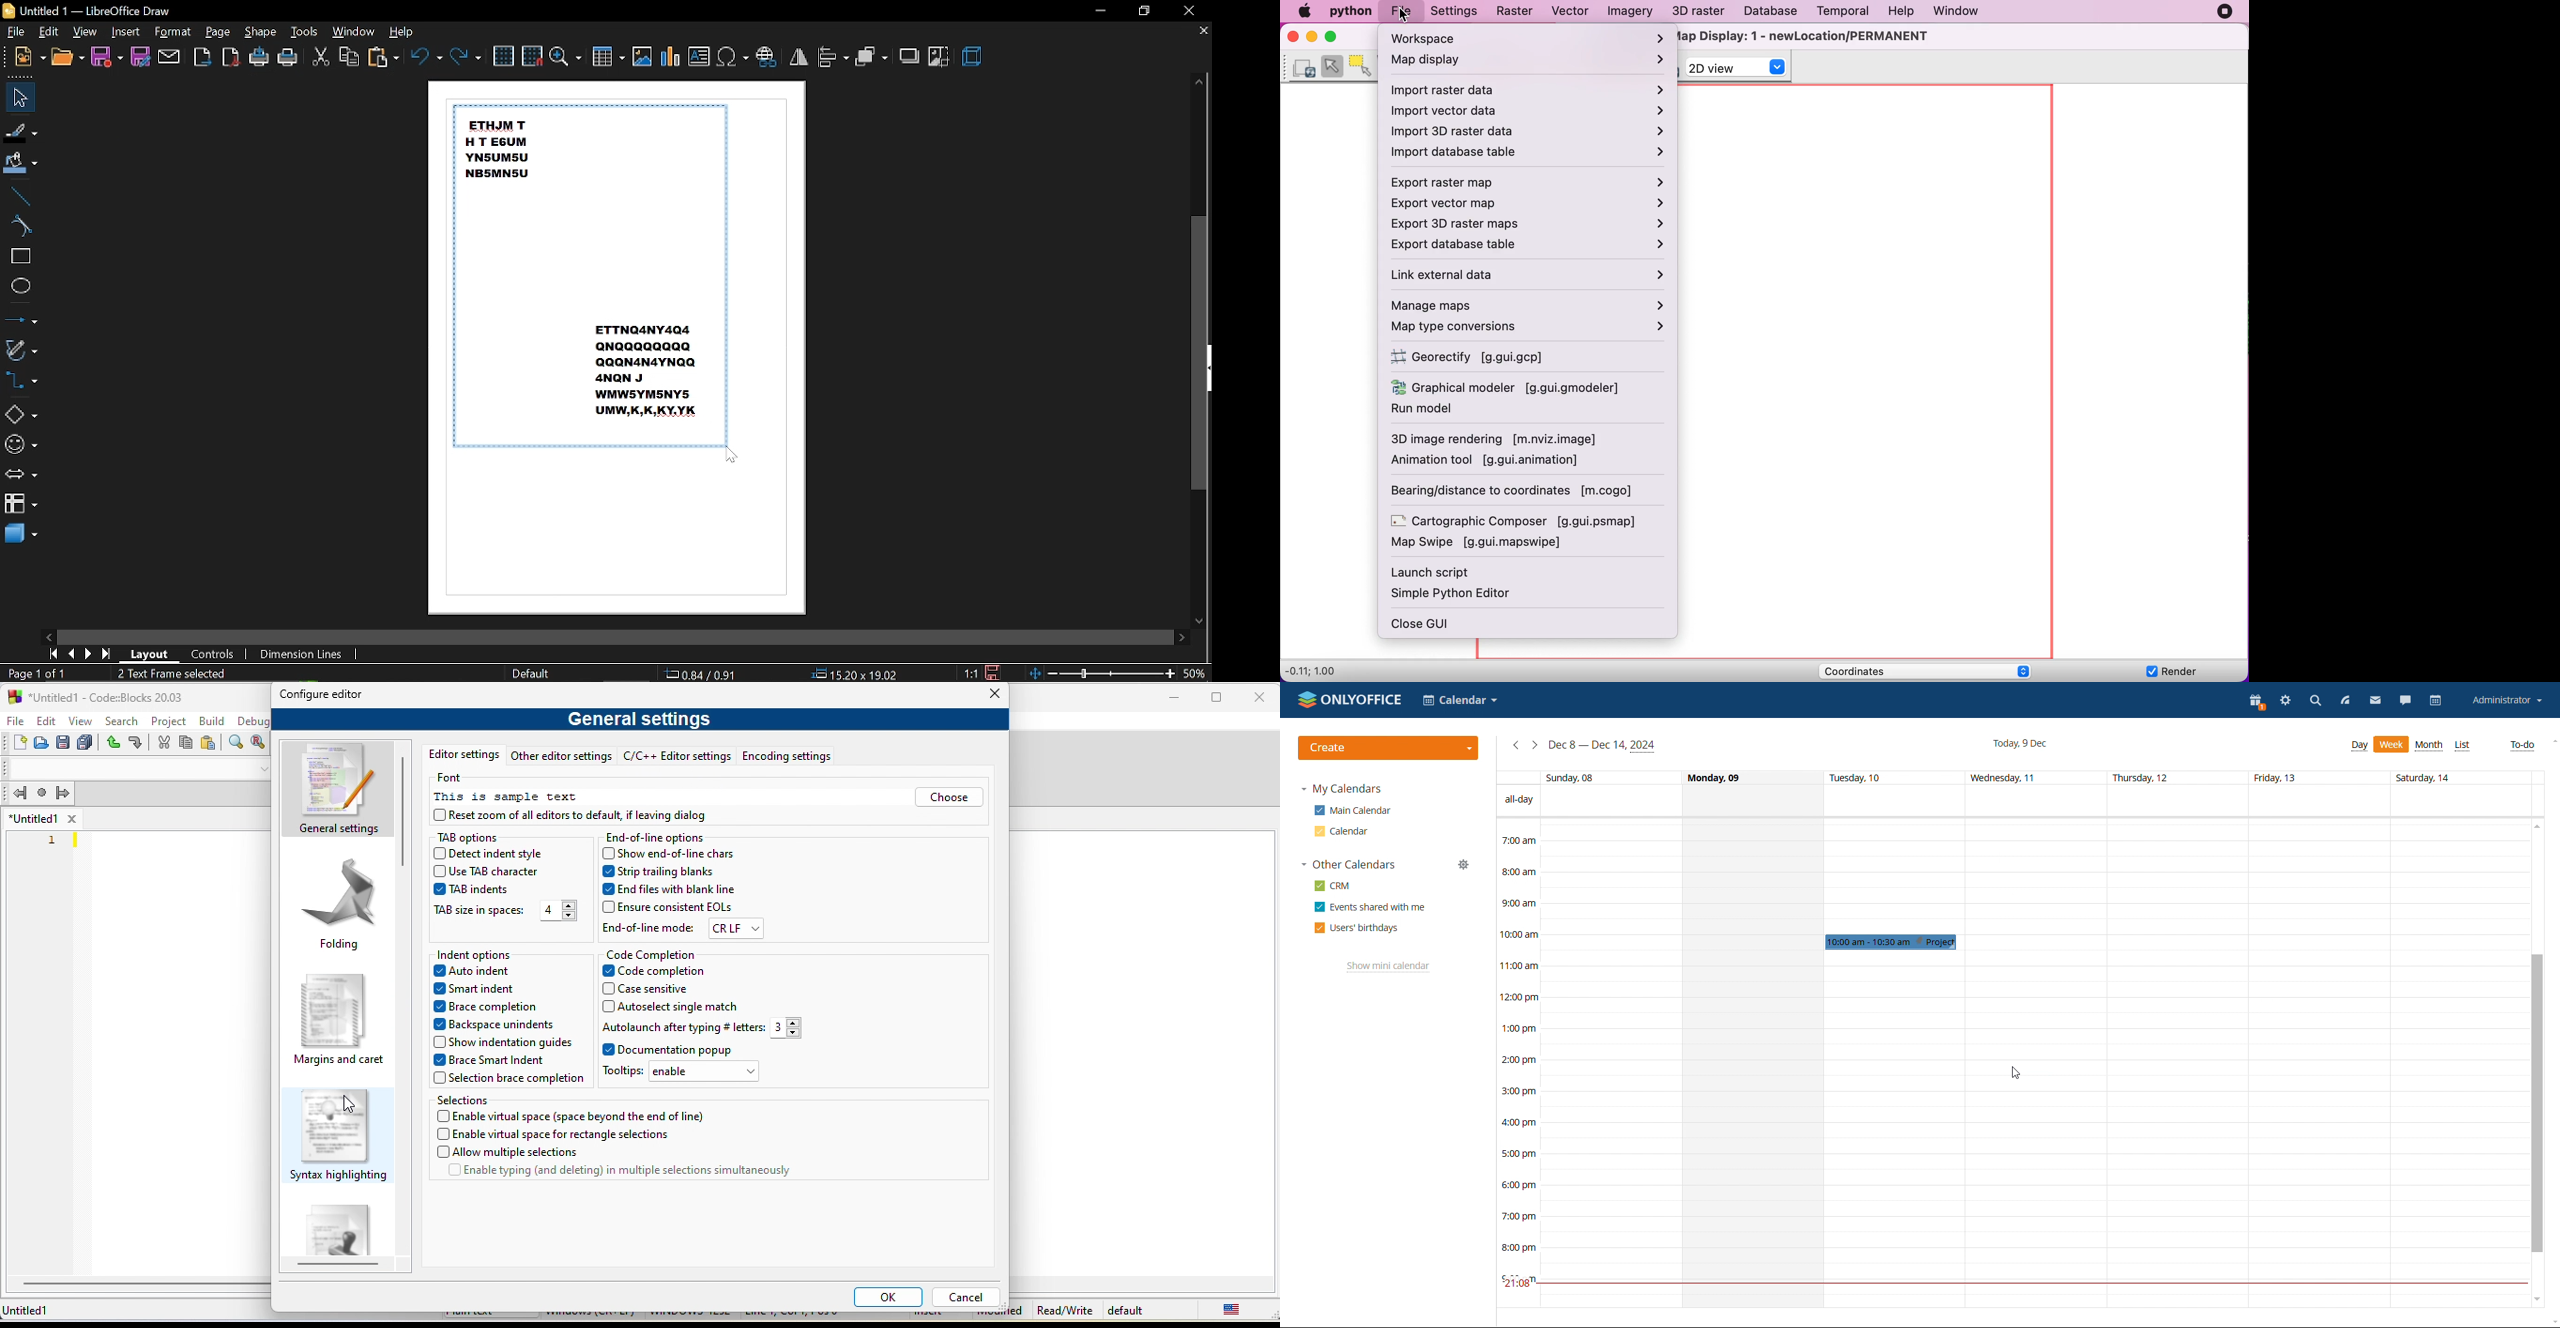 The height and width of the screenshot is (1344, 2576). Describe the element at coordinates (218, 31) in the screenshot. I see `page` at that location.